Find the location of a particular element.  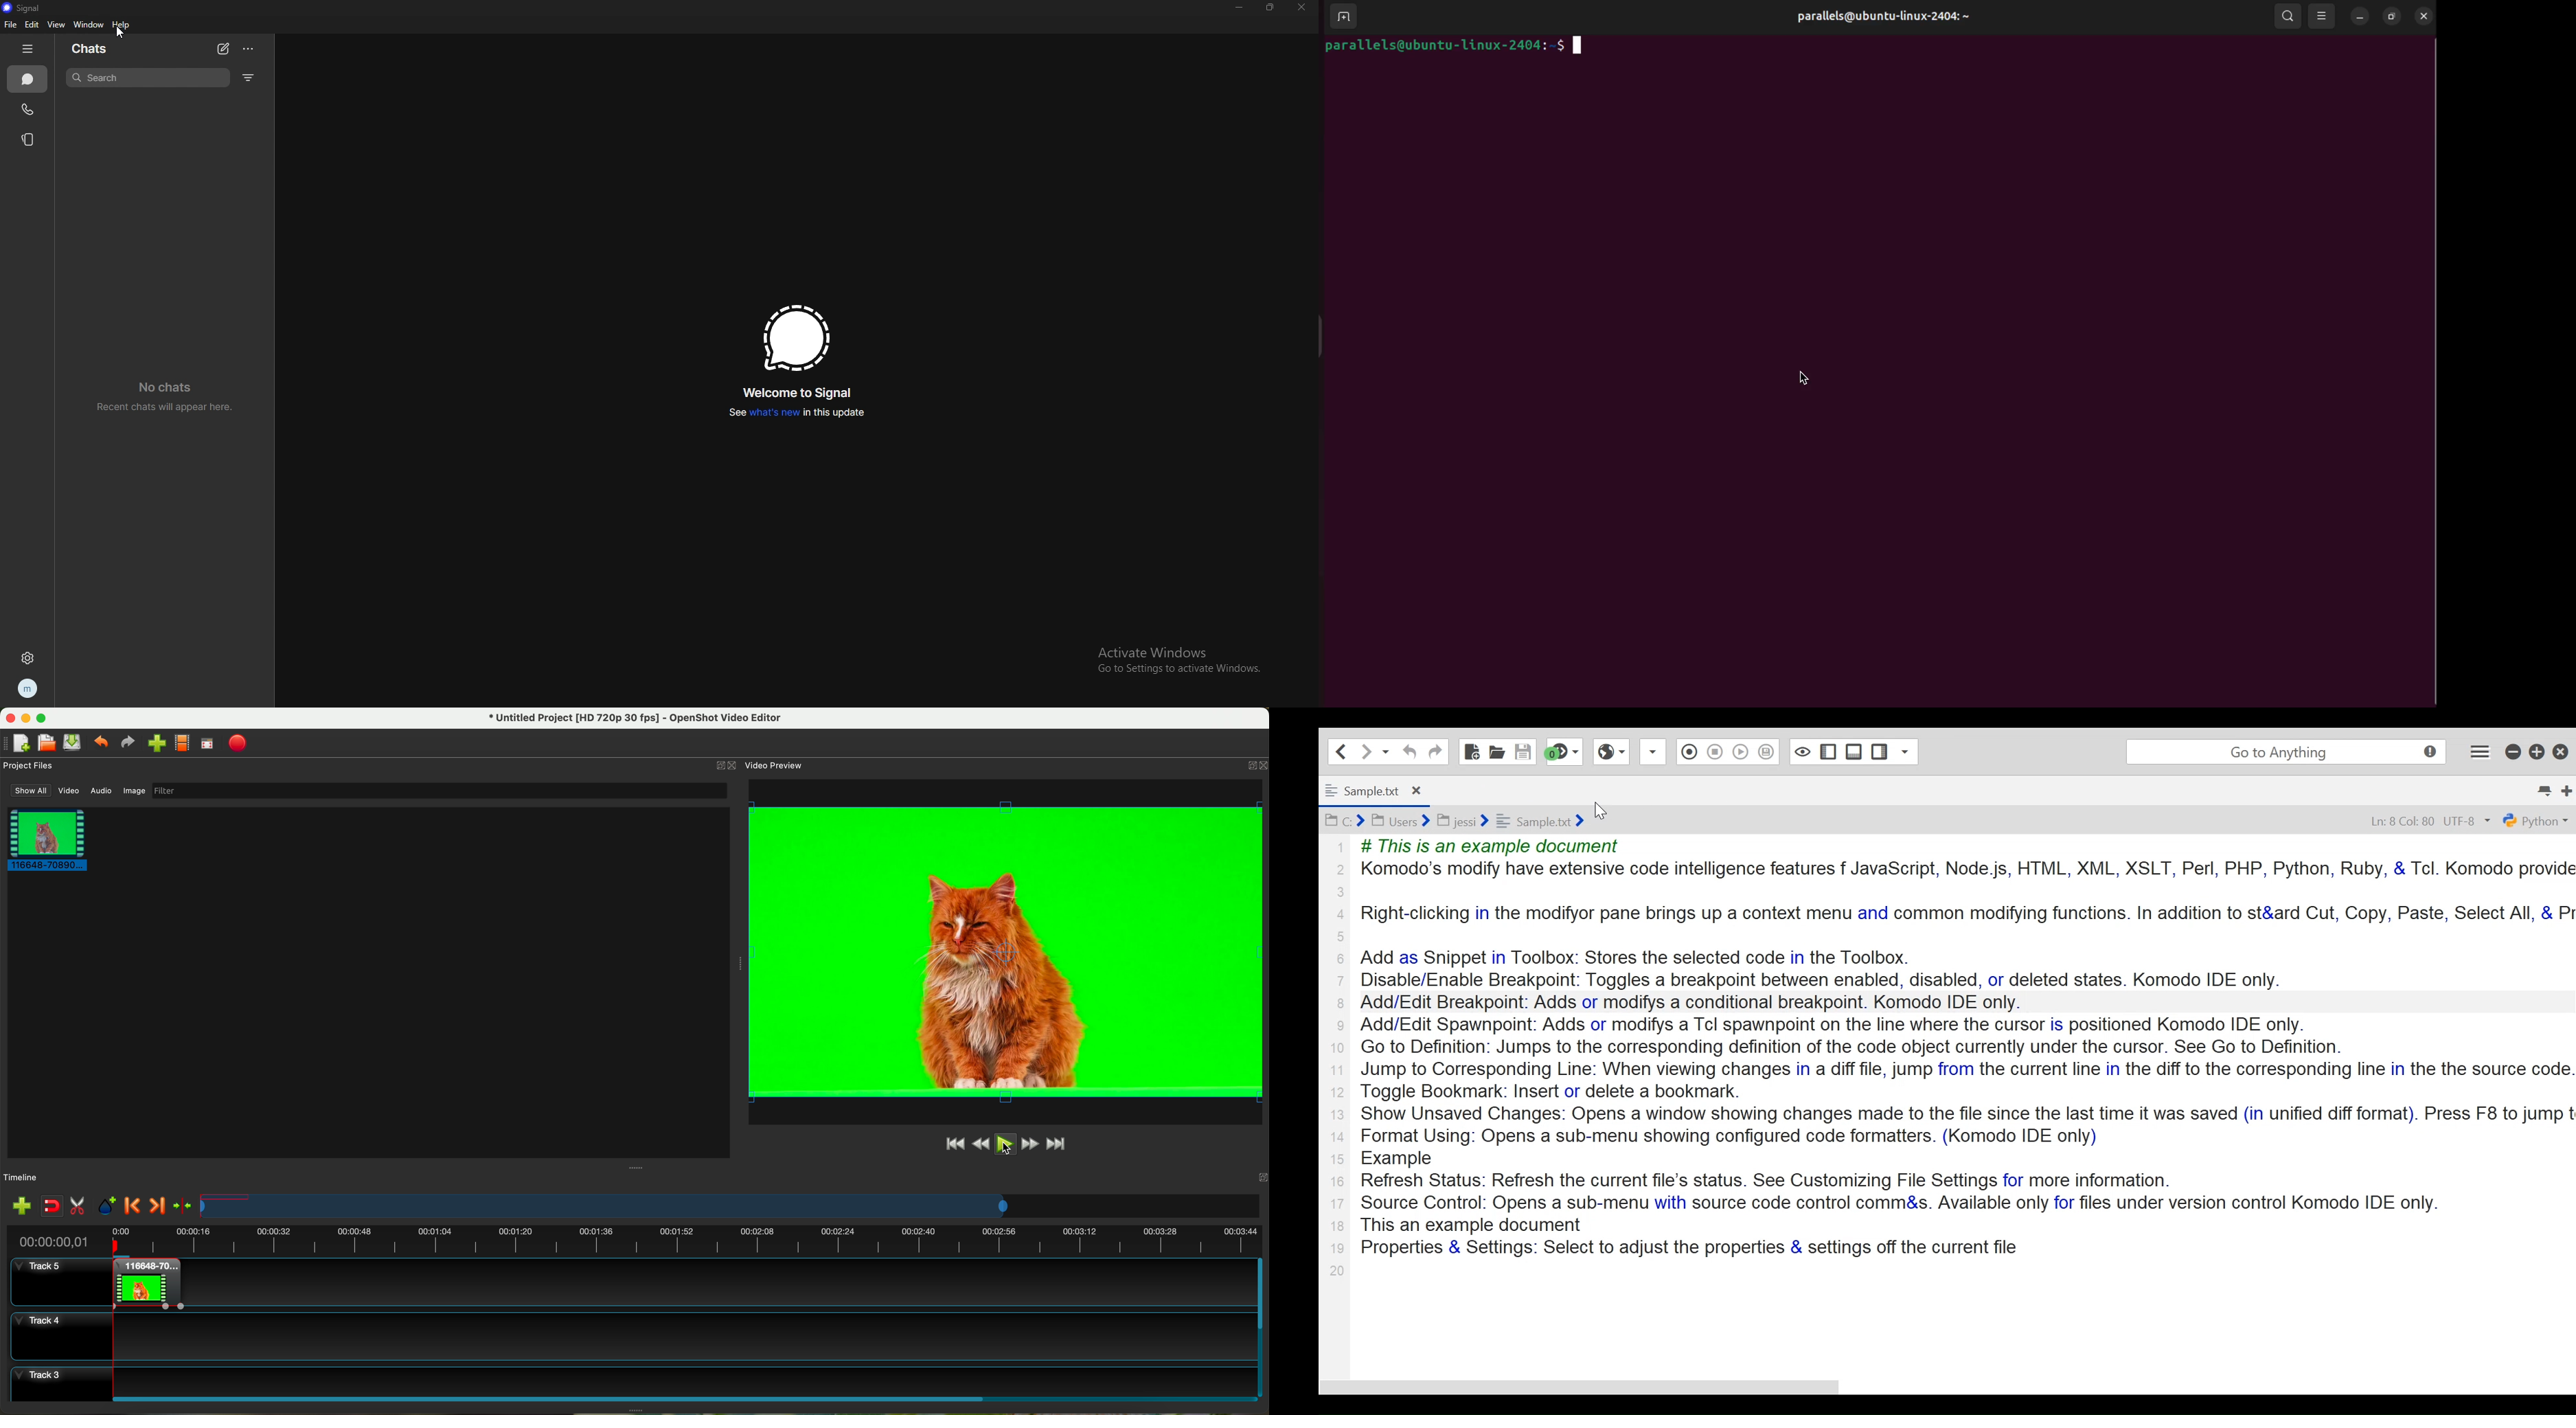

import files is located at coordinates (21, 1207).